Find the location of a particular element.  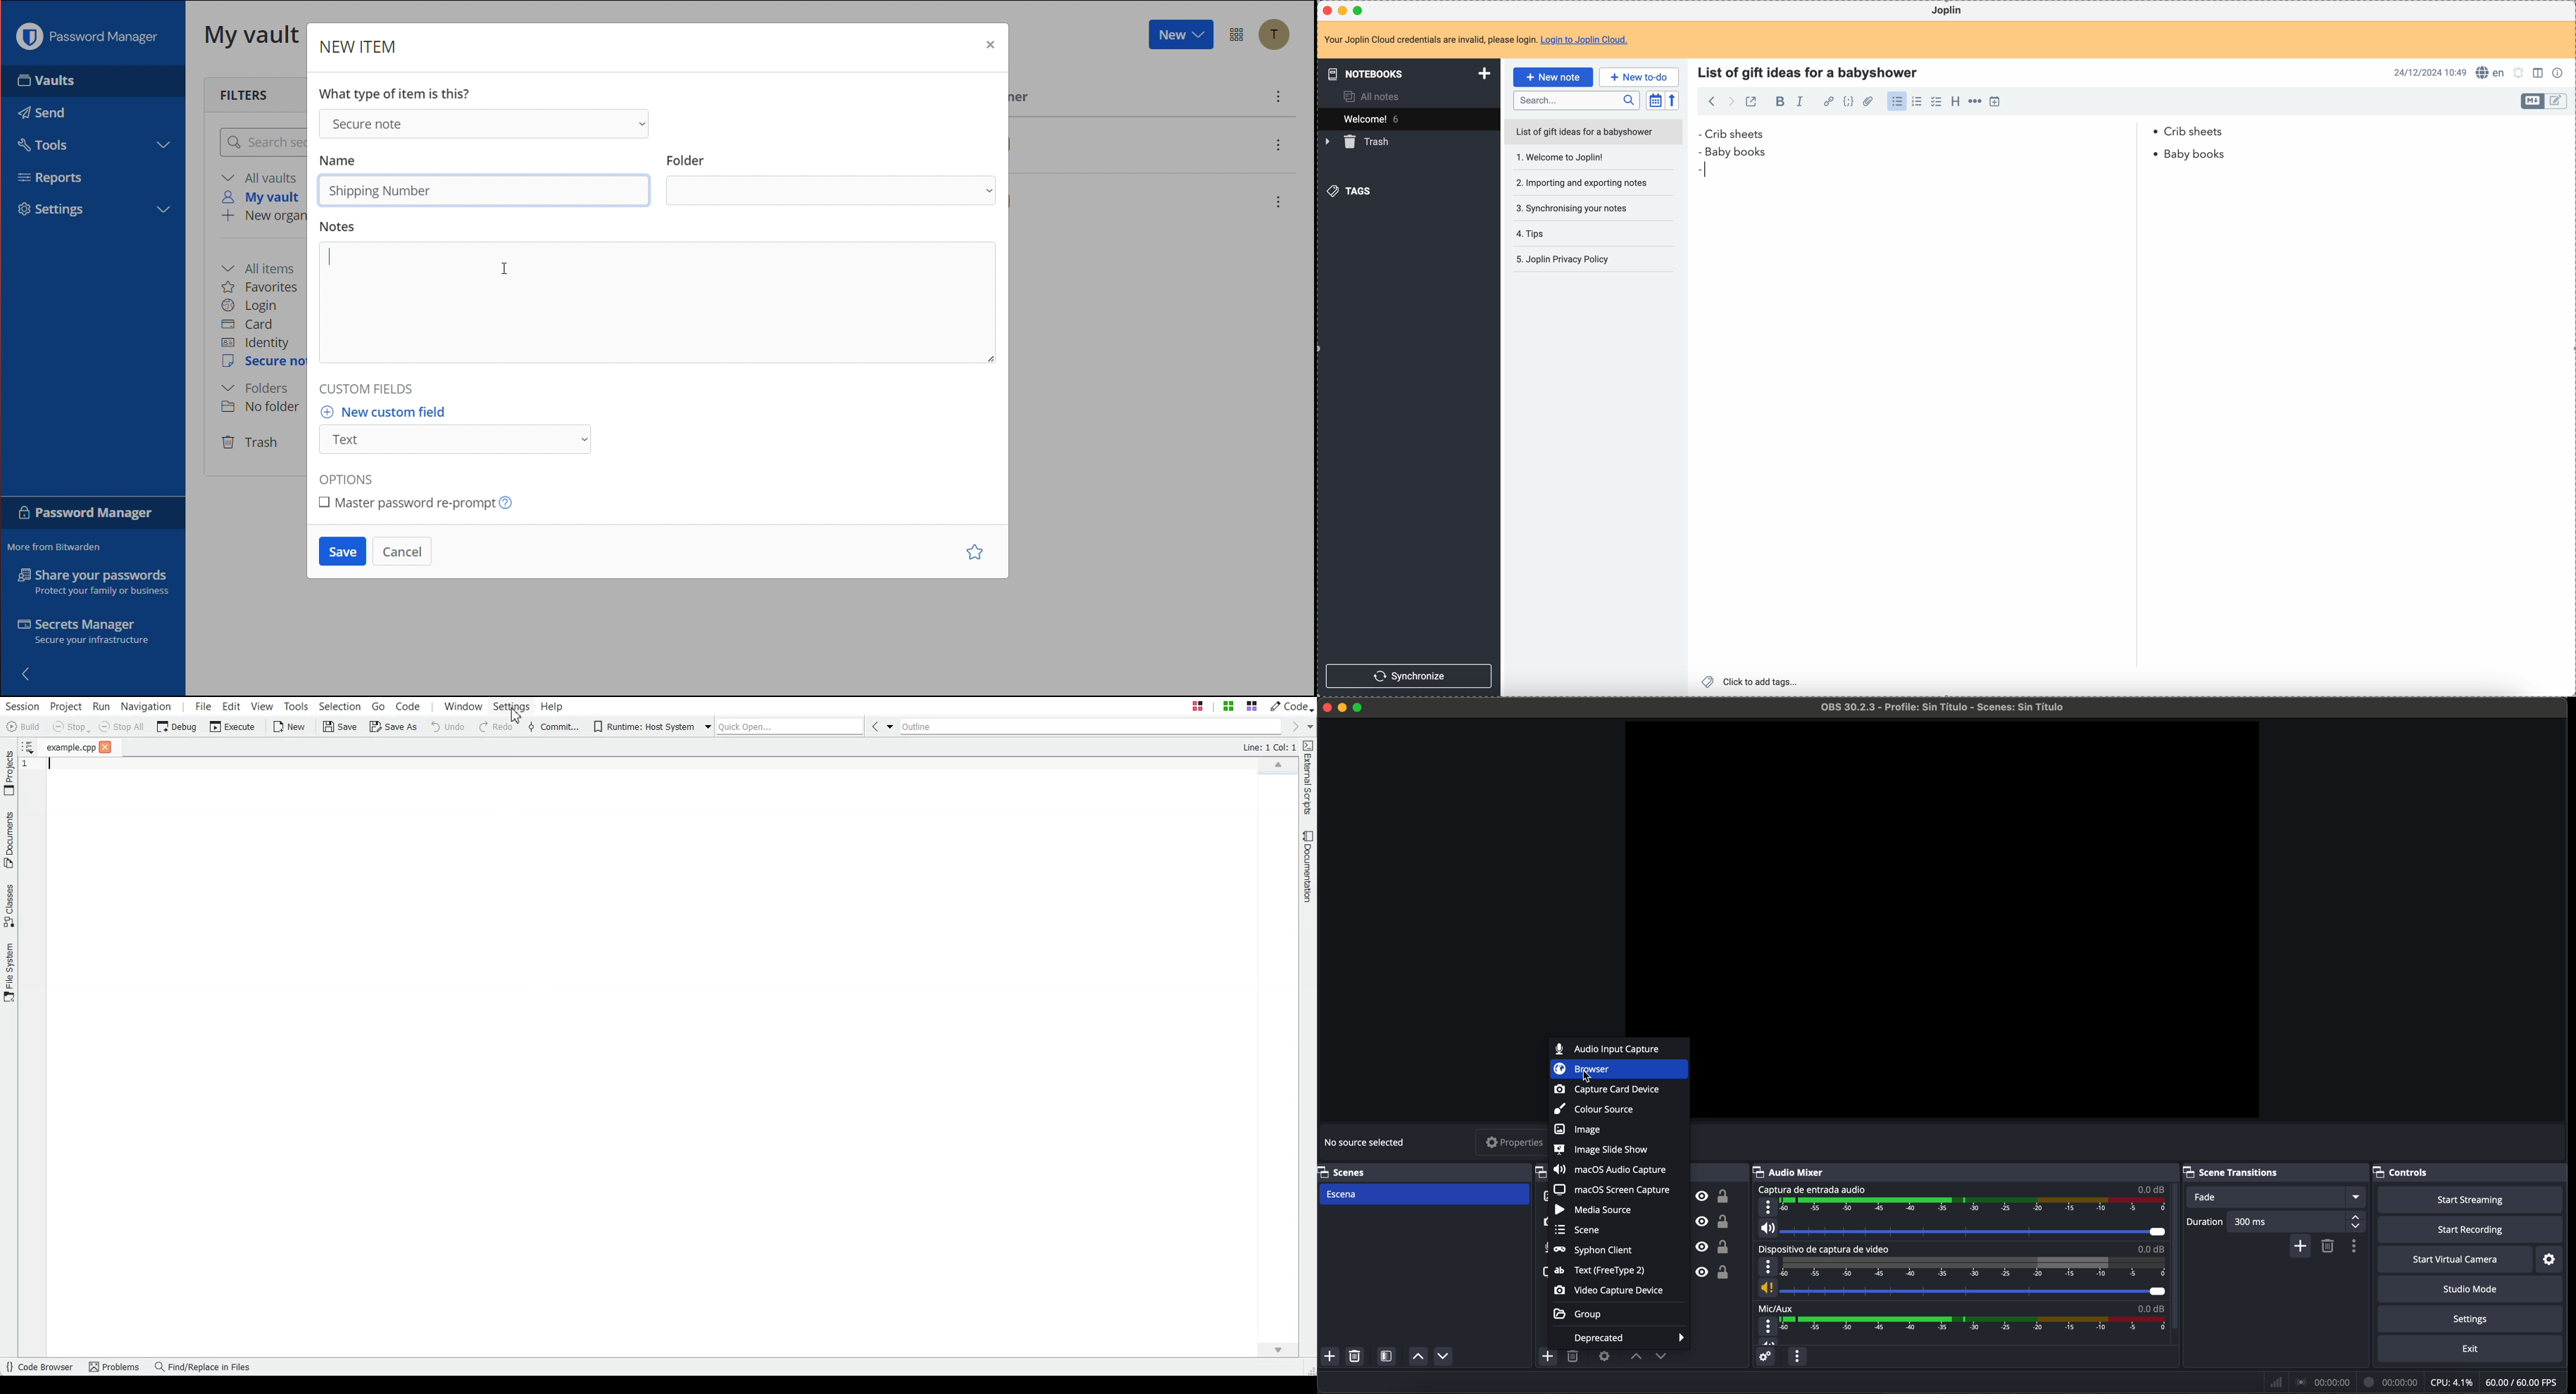

search bar is located at coordinates (1577, 100).